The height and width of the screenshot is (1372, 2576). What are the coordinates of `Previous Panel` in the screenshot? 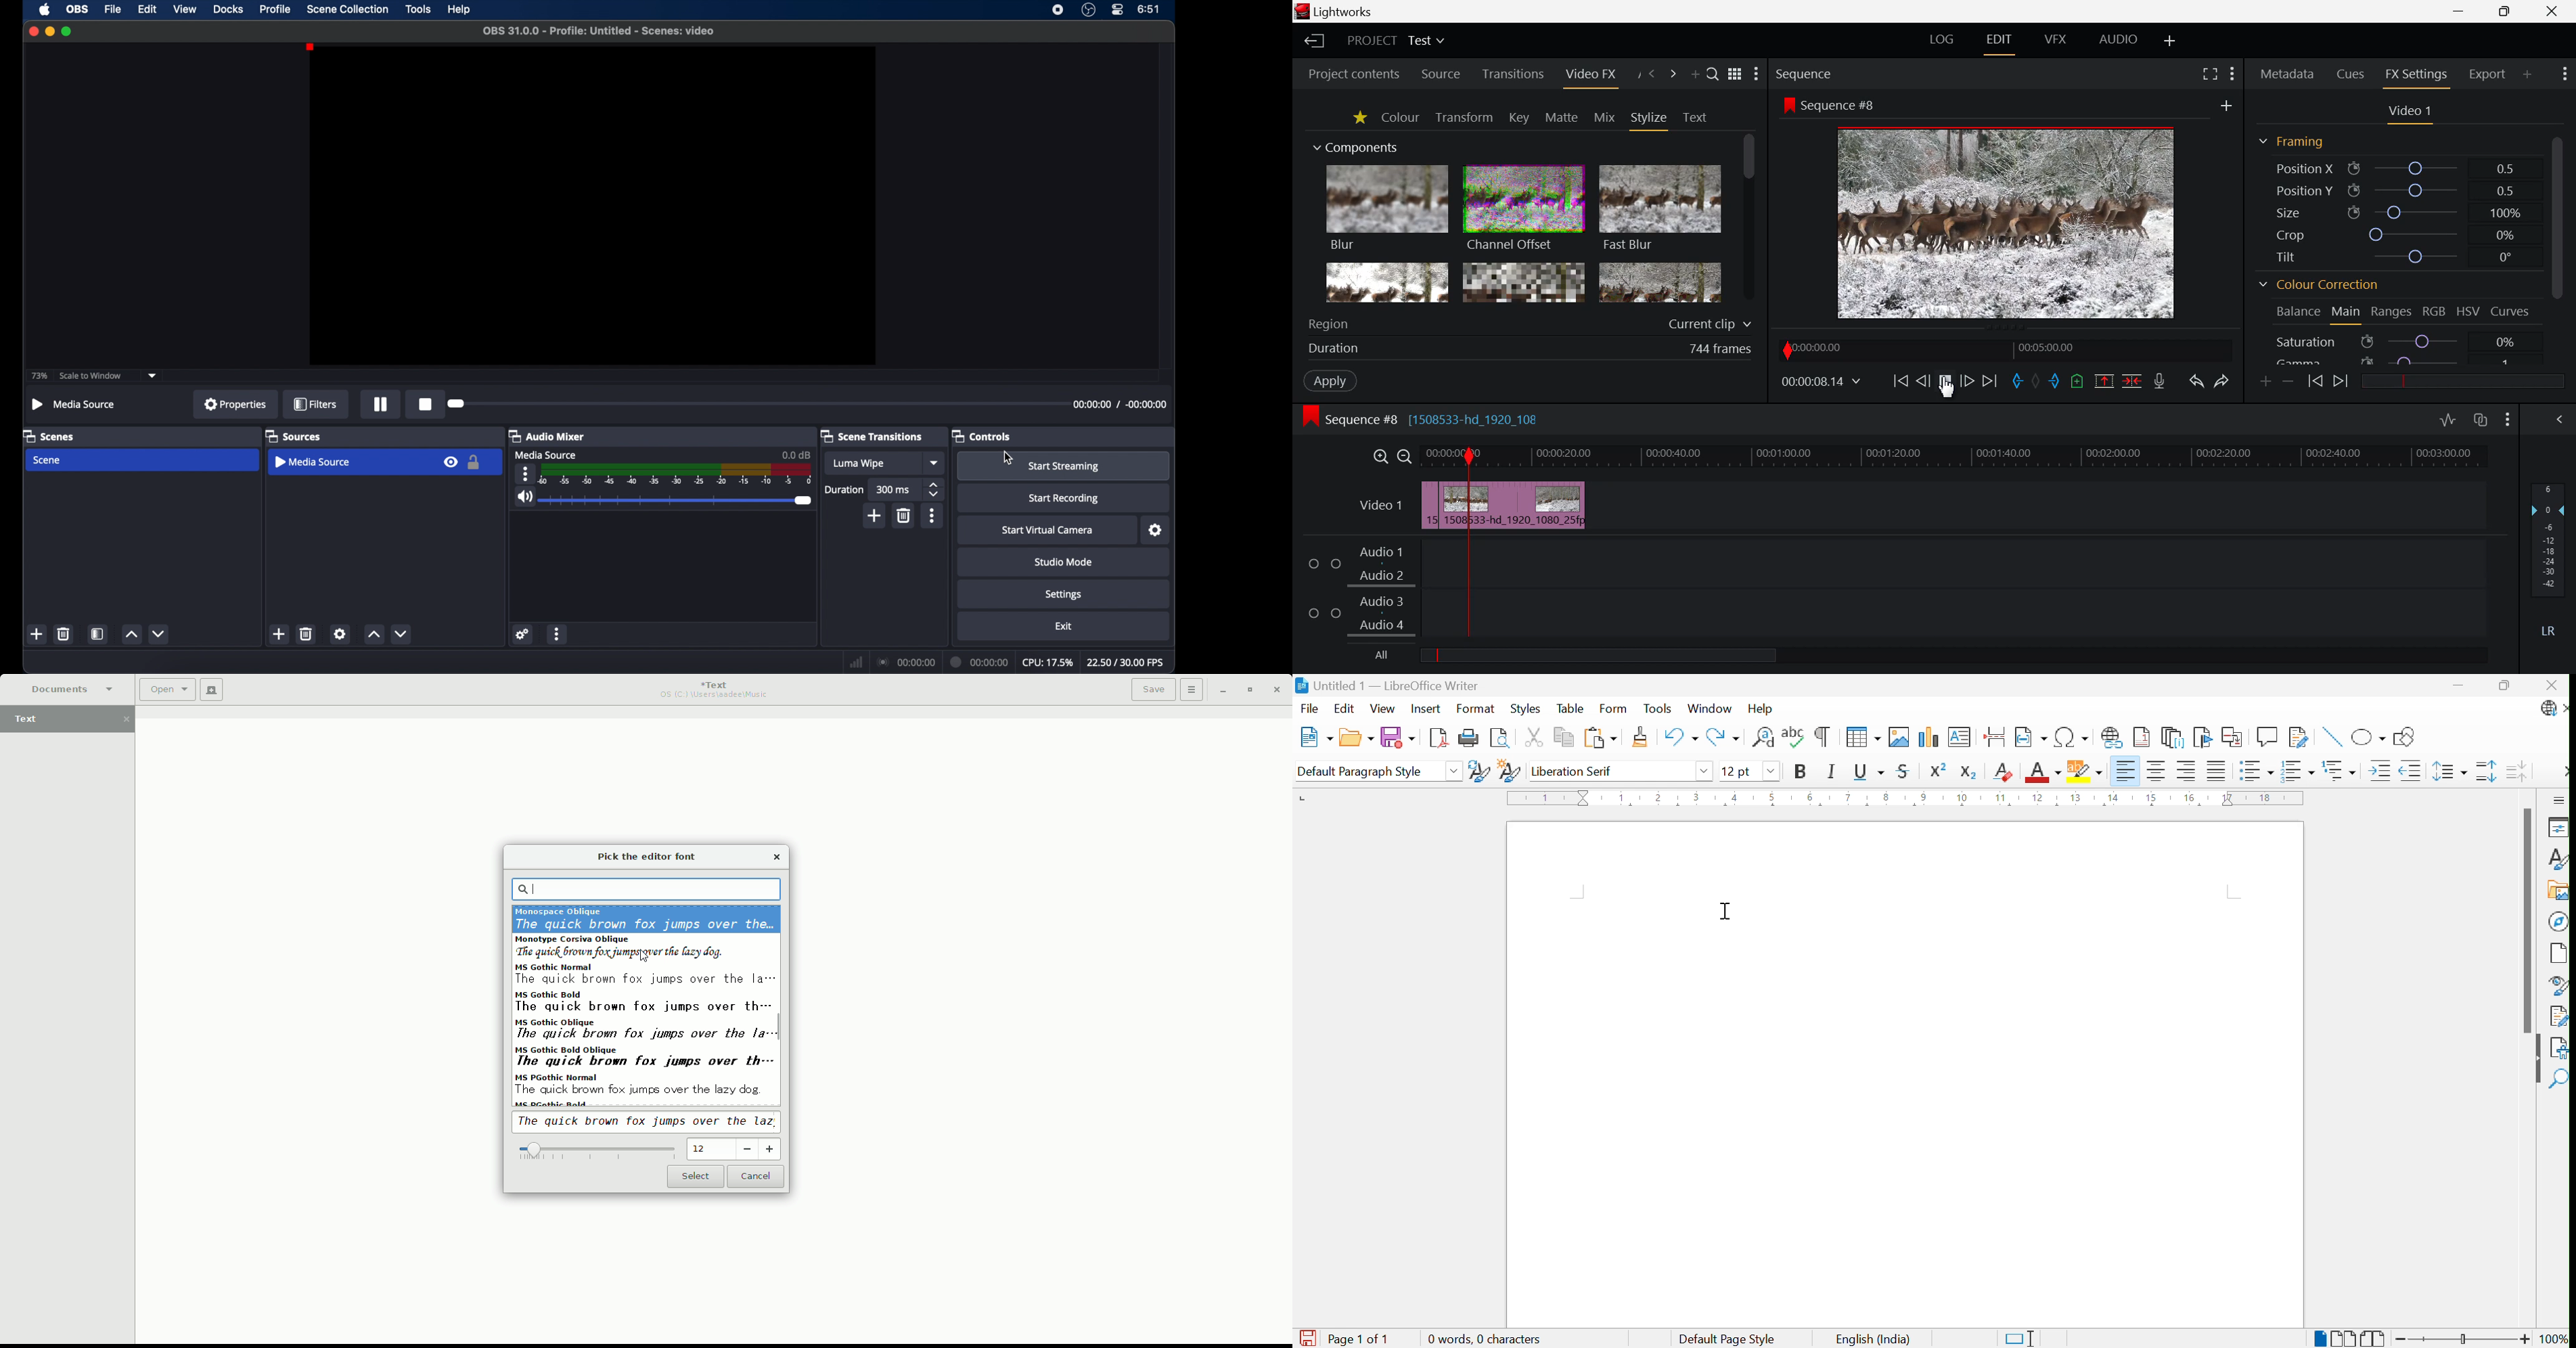 It's located at (1652, 74).